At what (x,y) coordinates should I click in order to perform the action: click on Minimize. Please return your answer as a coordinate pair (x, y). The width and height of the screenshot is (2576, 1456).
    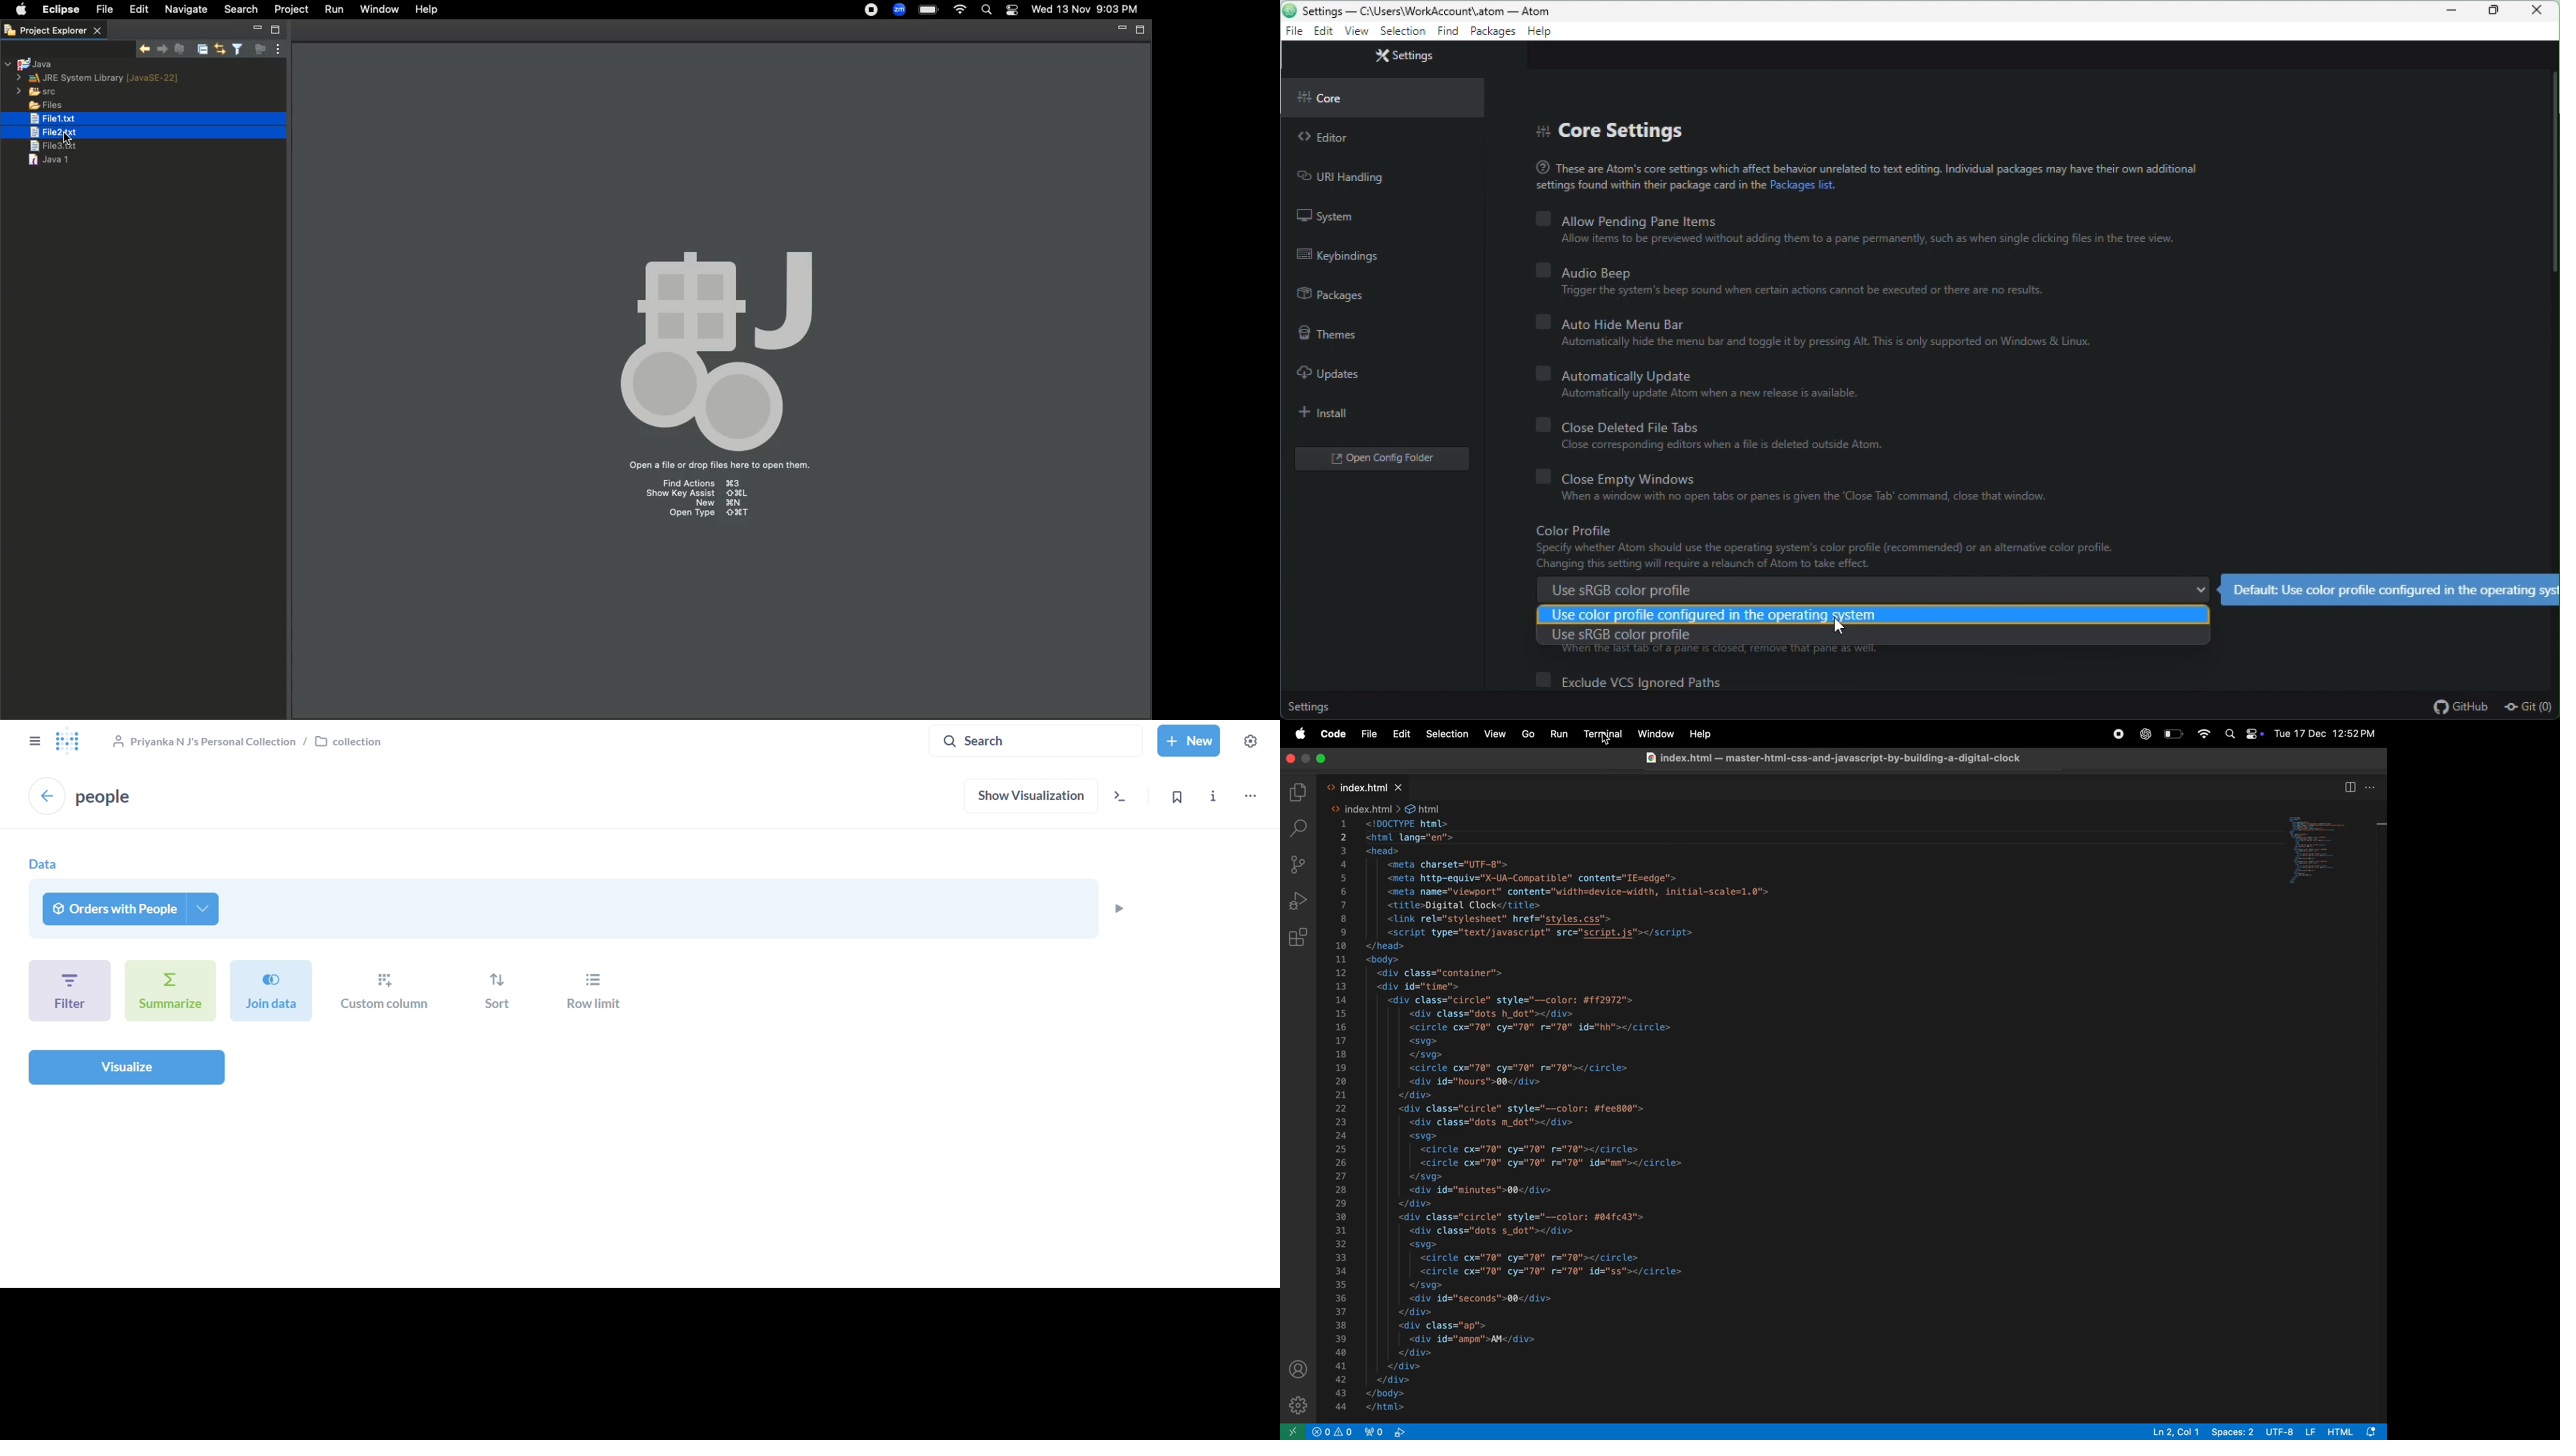
    Looking at the image, I should click on (2454, 11).